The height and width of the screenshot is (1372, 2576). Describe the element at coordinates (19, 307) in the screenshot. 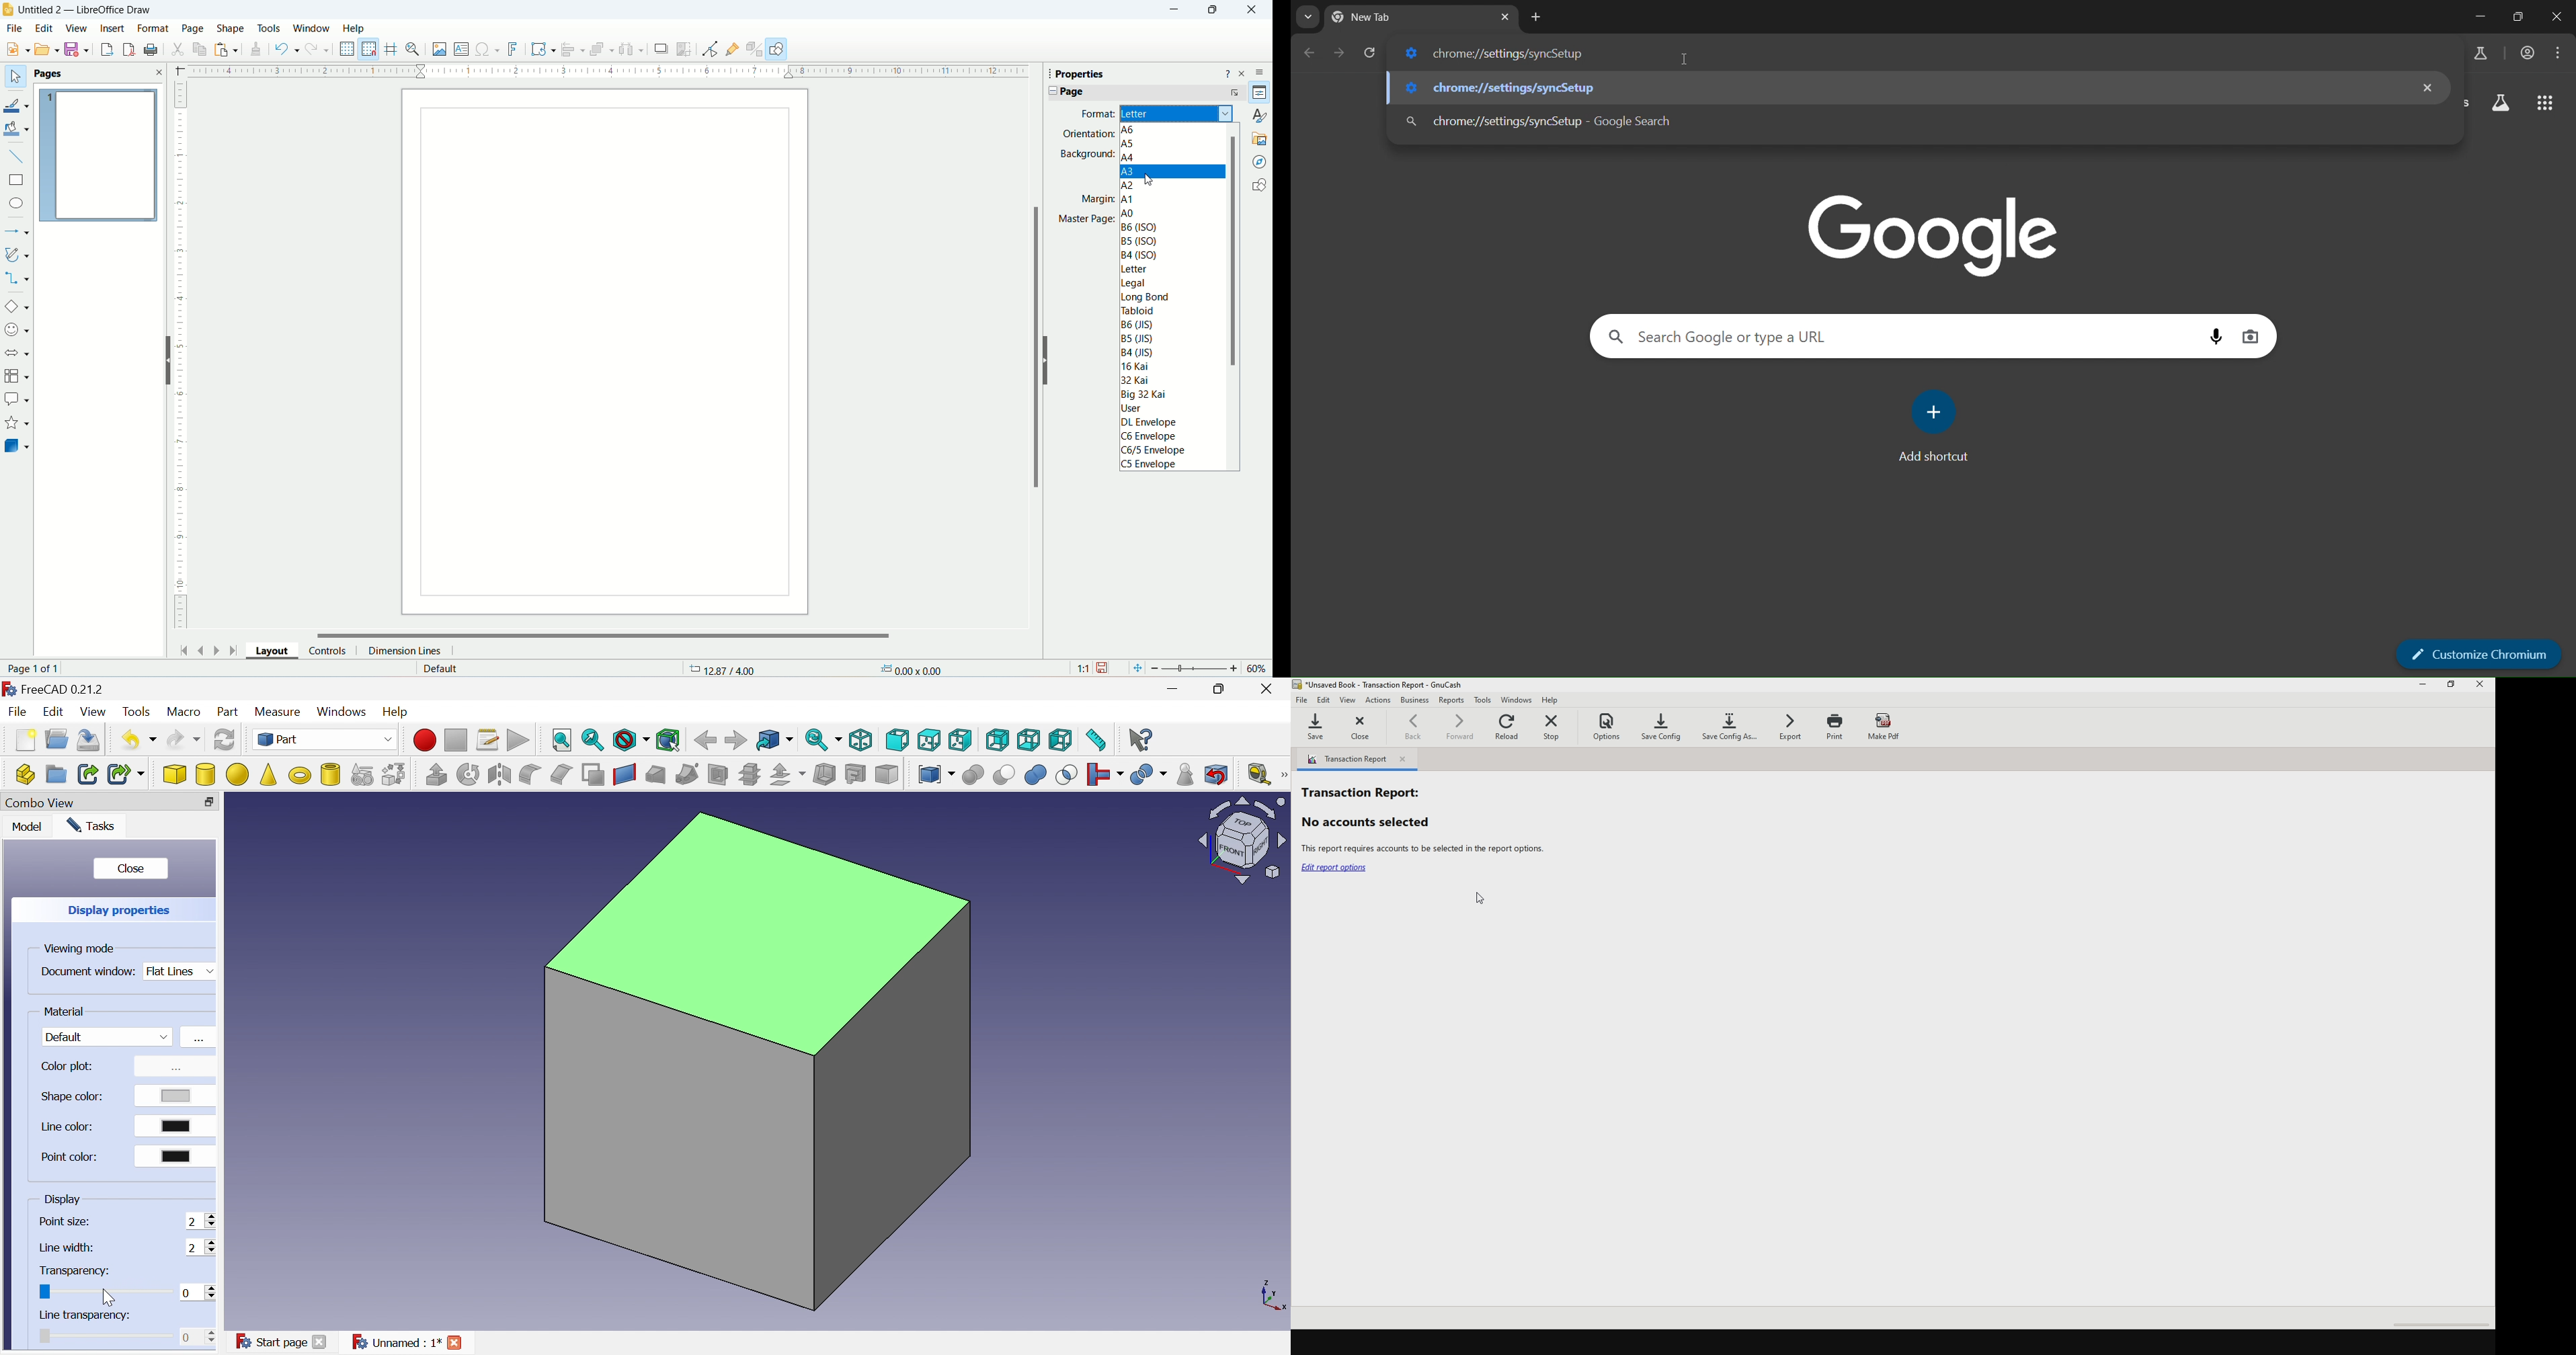

I see `basic shapes` at that location.